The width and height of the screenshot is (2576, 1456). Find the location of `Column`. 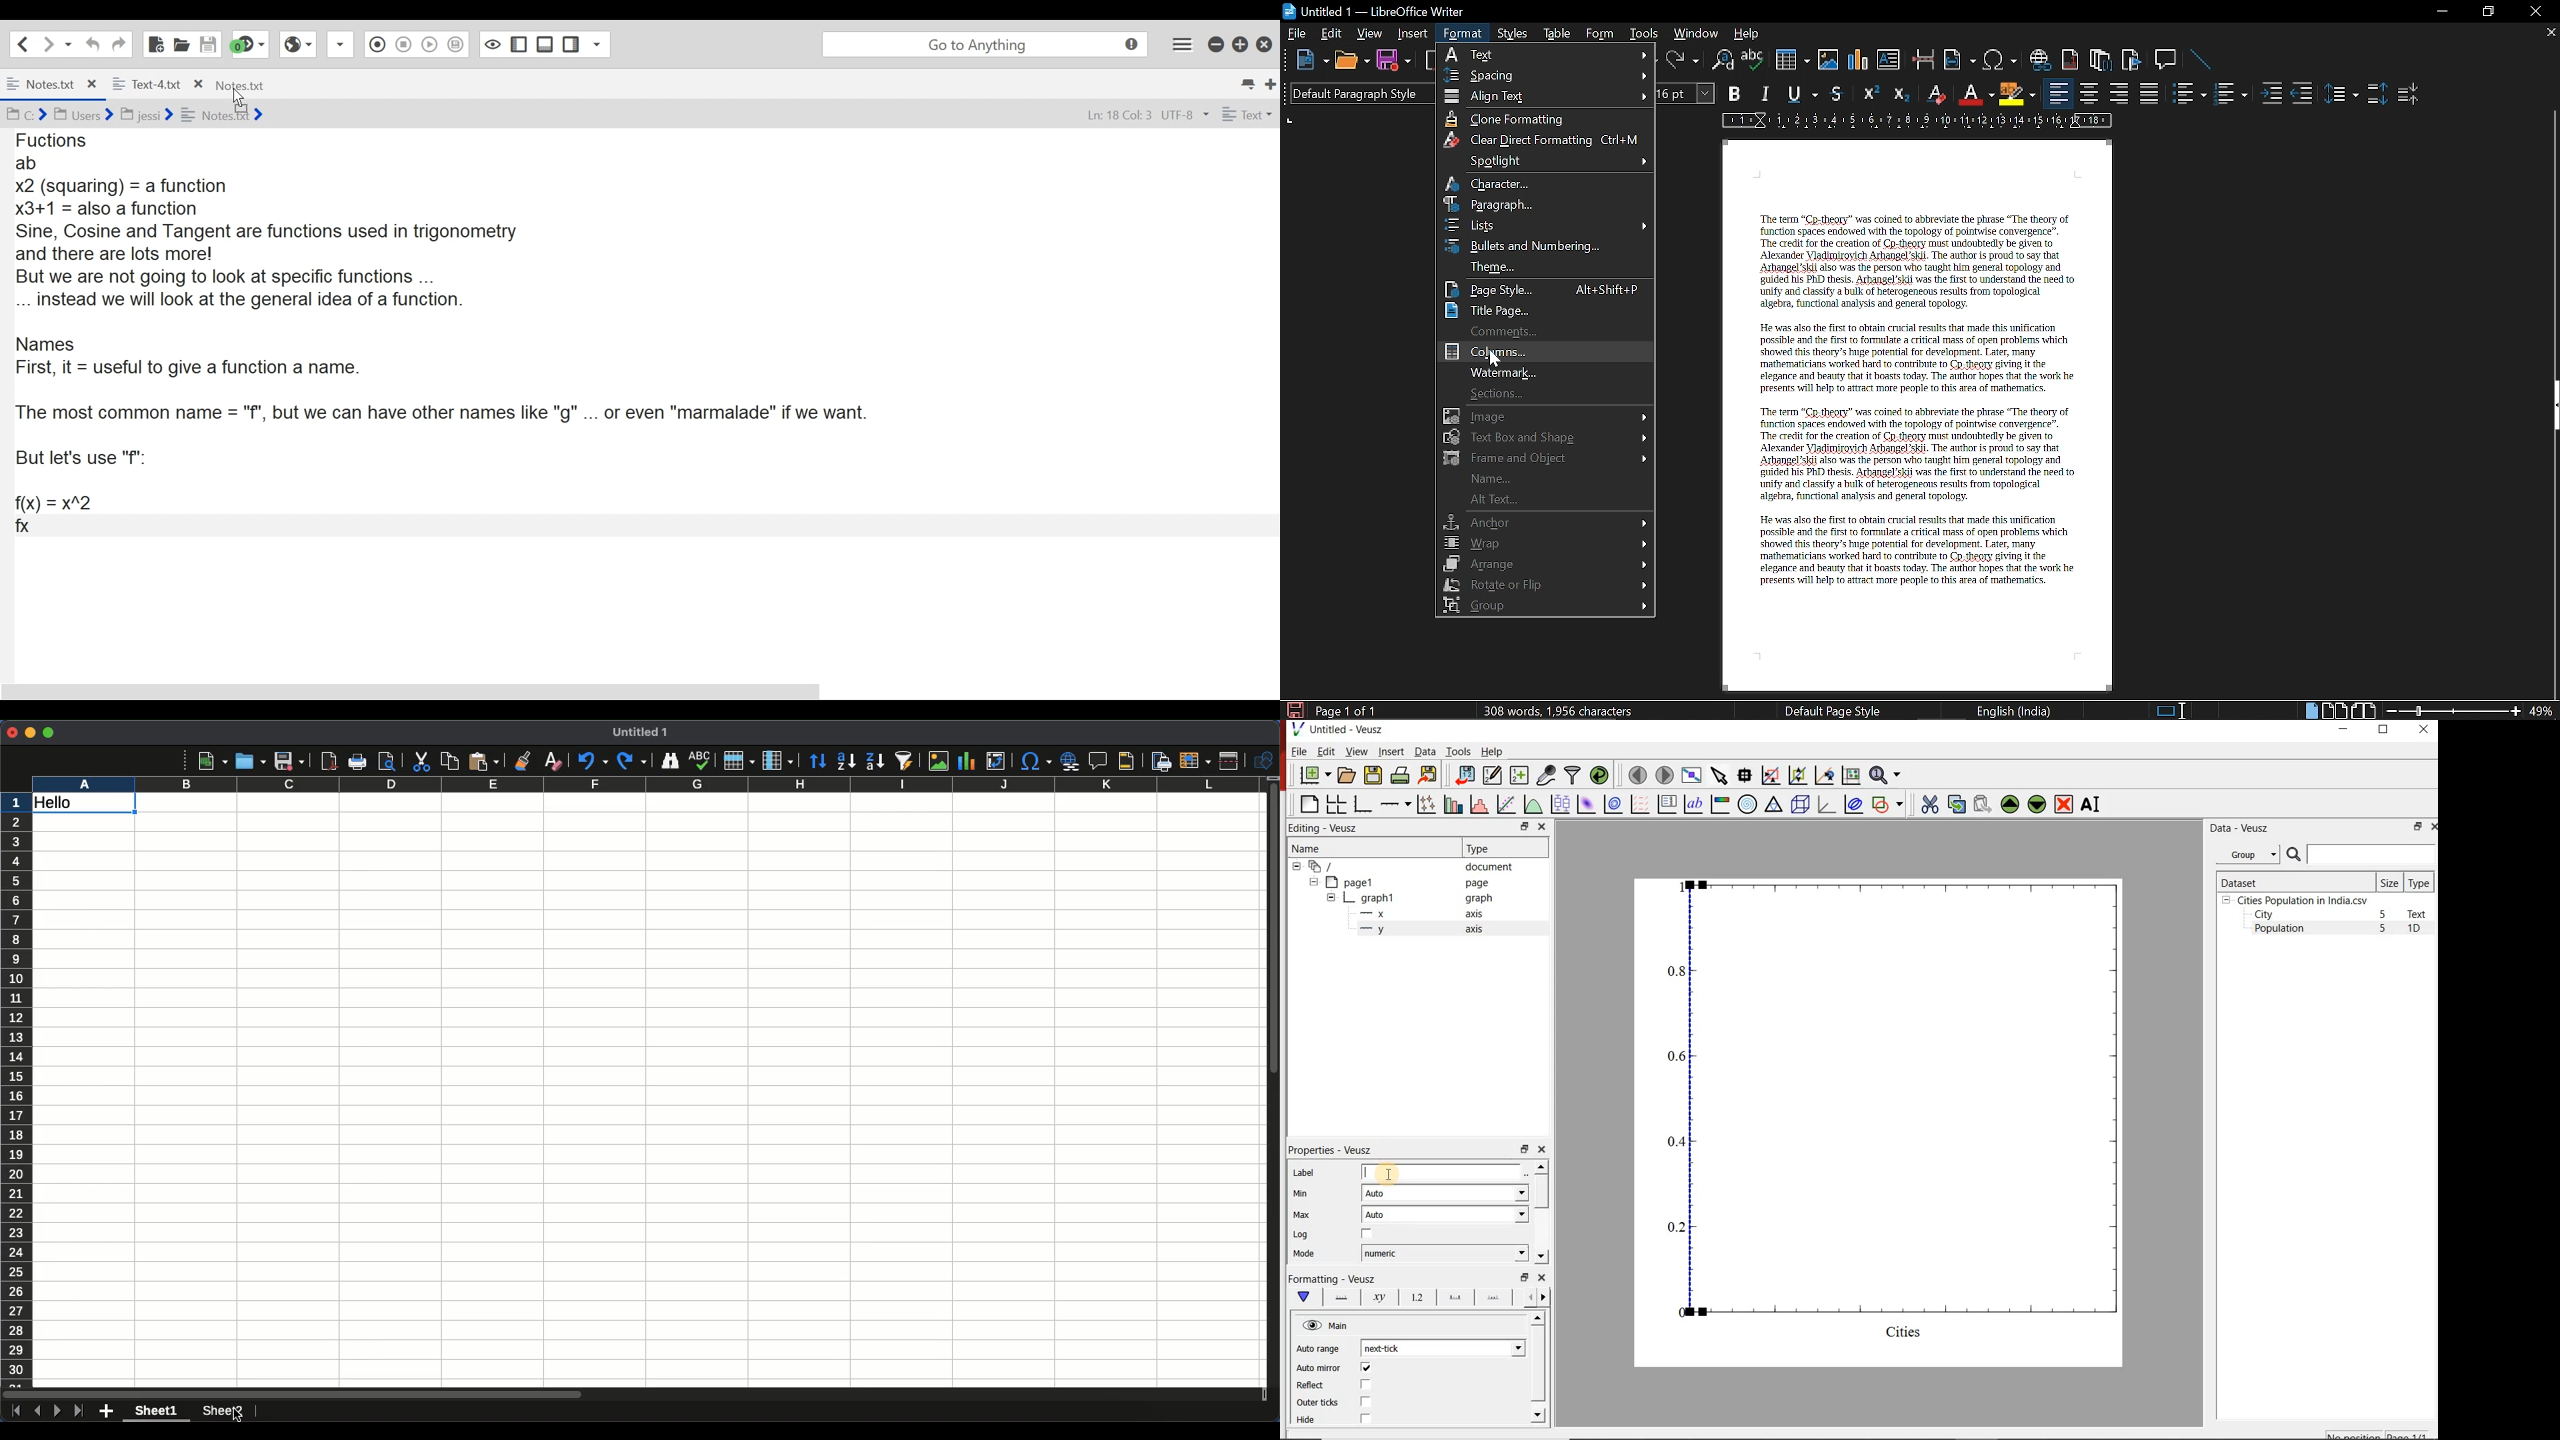

Column is located at coordinates (780, 761).